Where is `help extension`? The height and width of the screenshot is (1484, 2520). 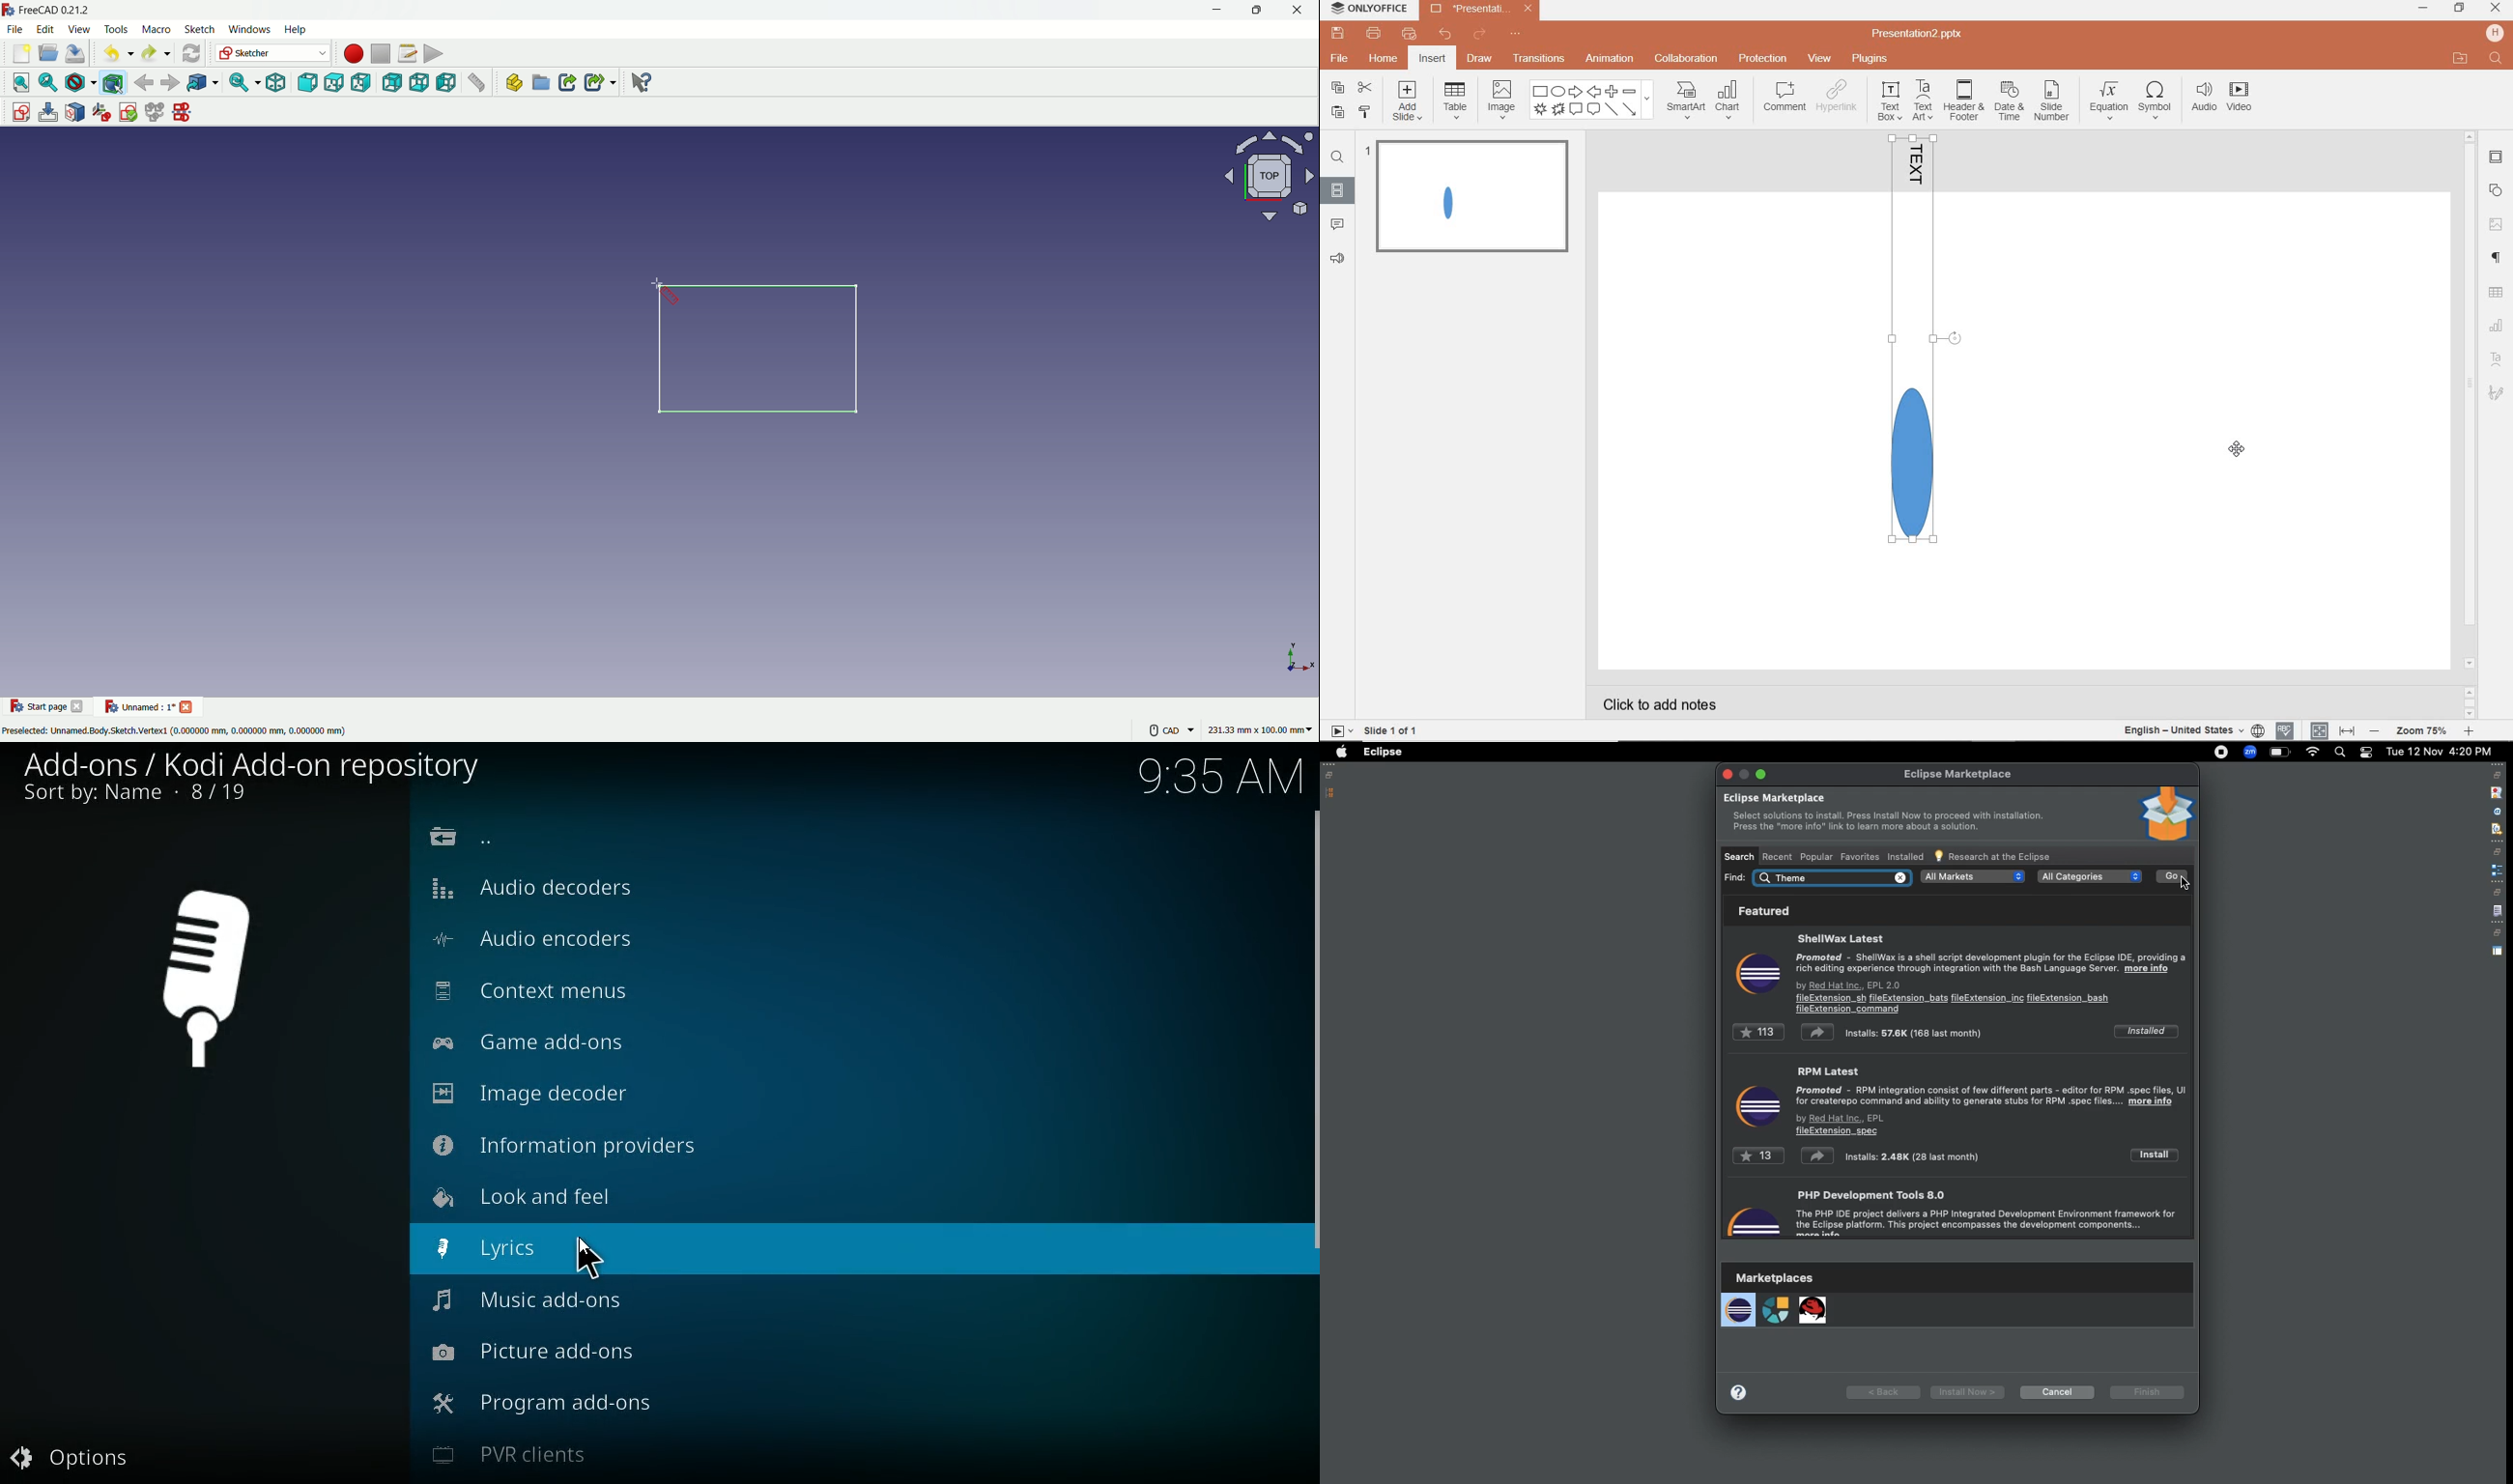 help extension is located at coordinates (642, 83).